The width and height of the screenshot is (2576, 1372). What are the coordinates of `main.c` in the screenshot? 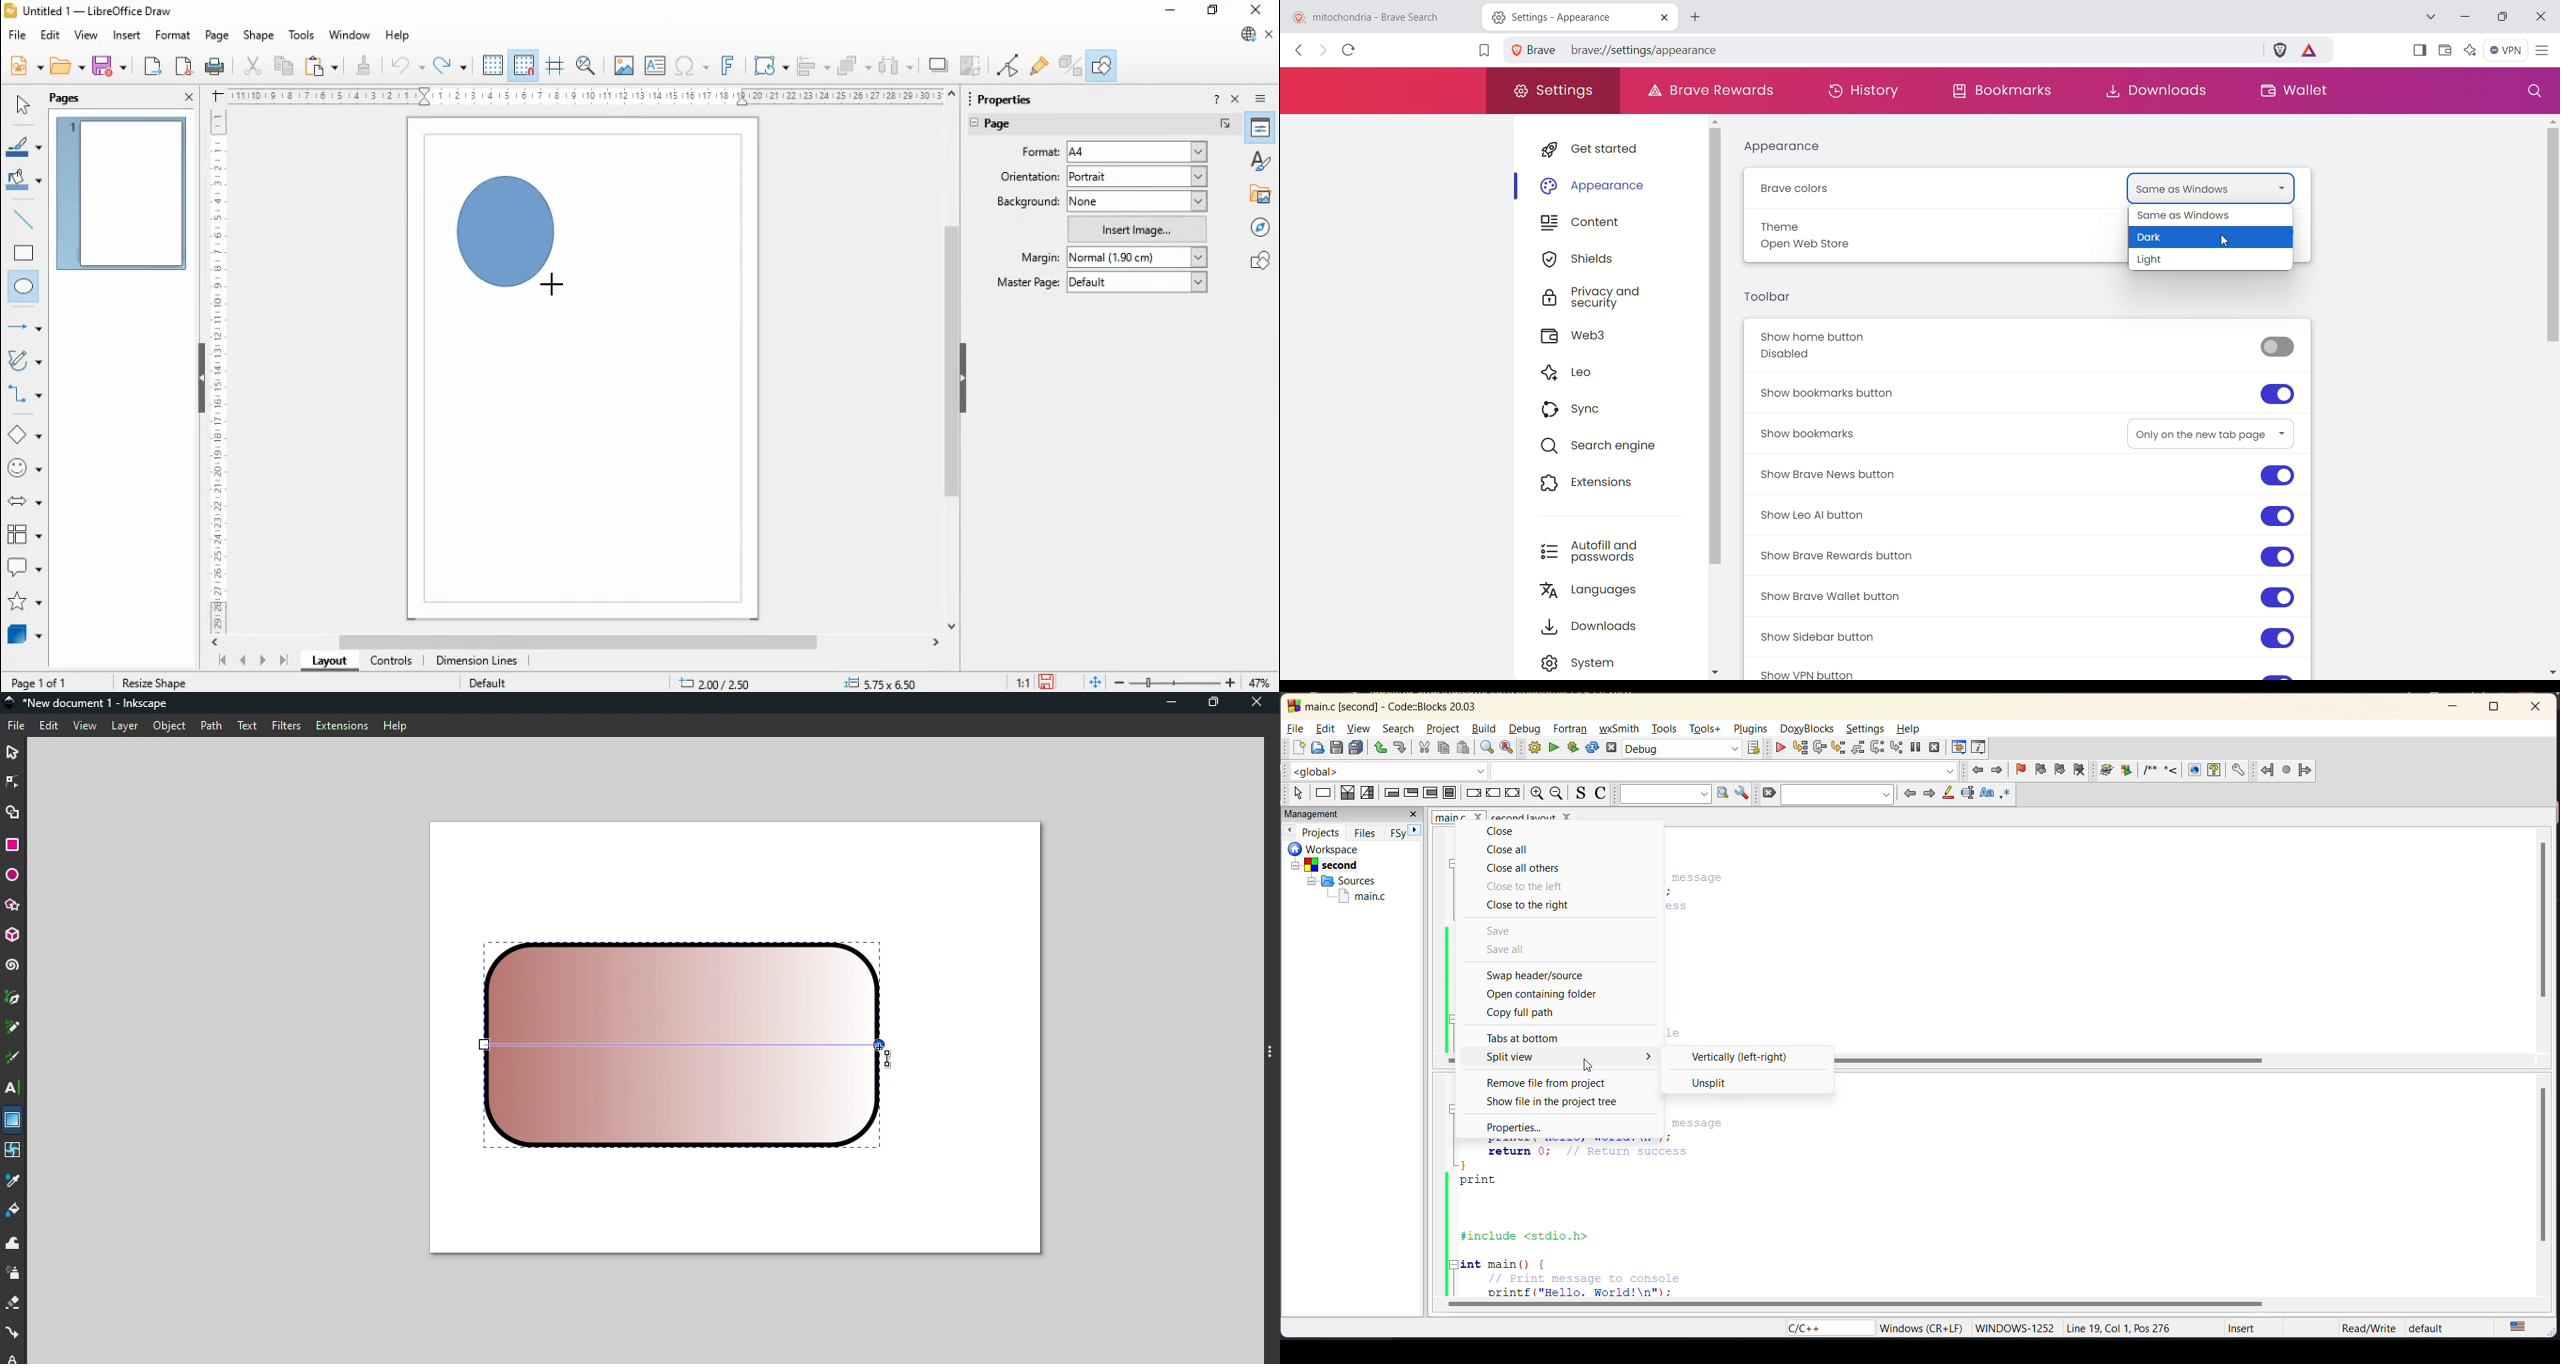 It's located at (1356, 897).